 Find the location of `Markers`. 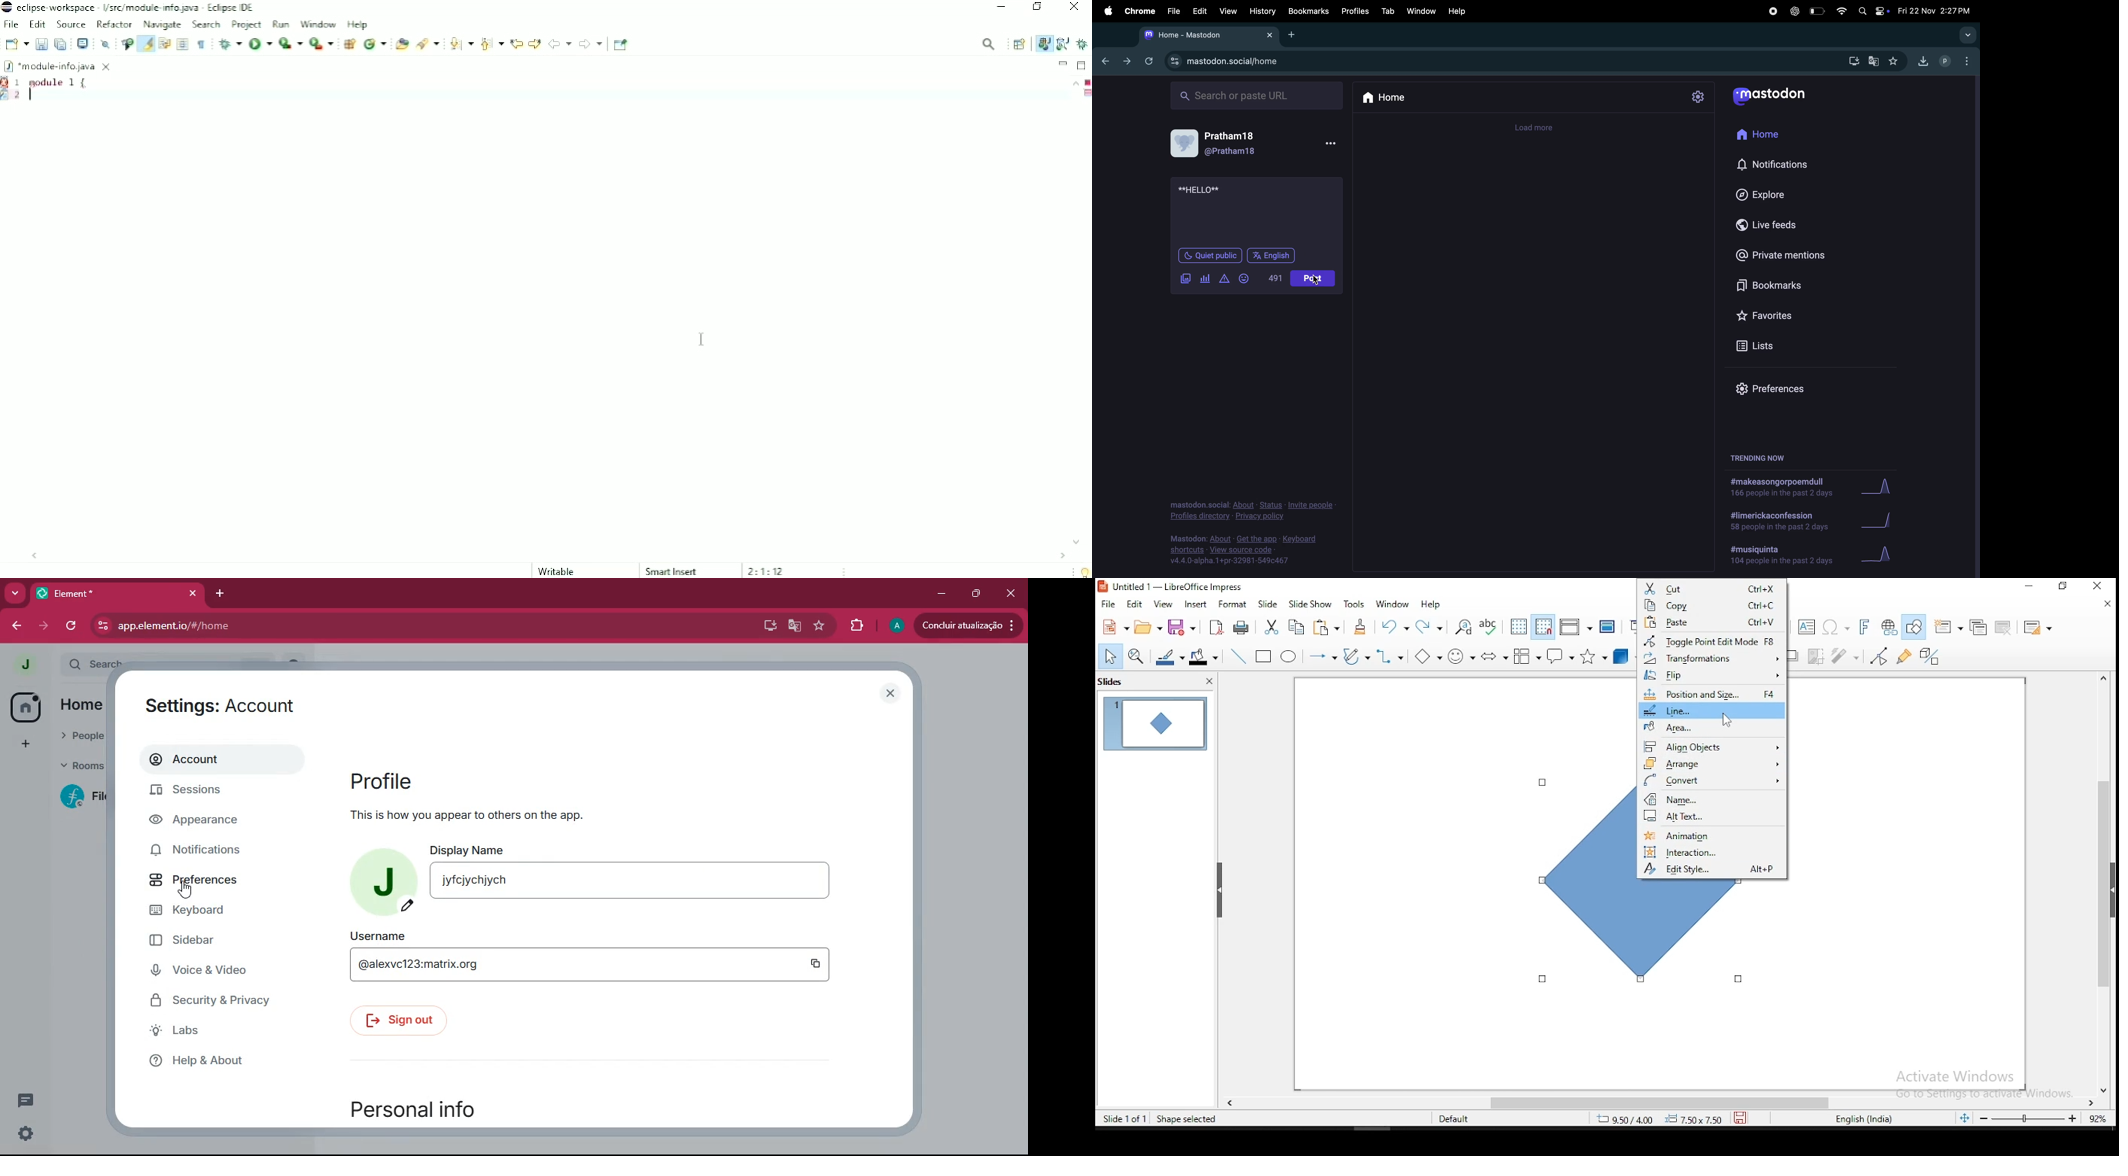

Markers is located at coordinates (7, 82).